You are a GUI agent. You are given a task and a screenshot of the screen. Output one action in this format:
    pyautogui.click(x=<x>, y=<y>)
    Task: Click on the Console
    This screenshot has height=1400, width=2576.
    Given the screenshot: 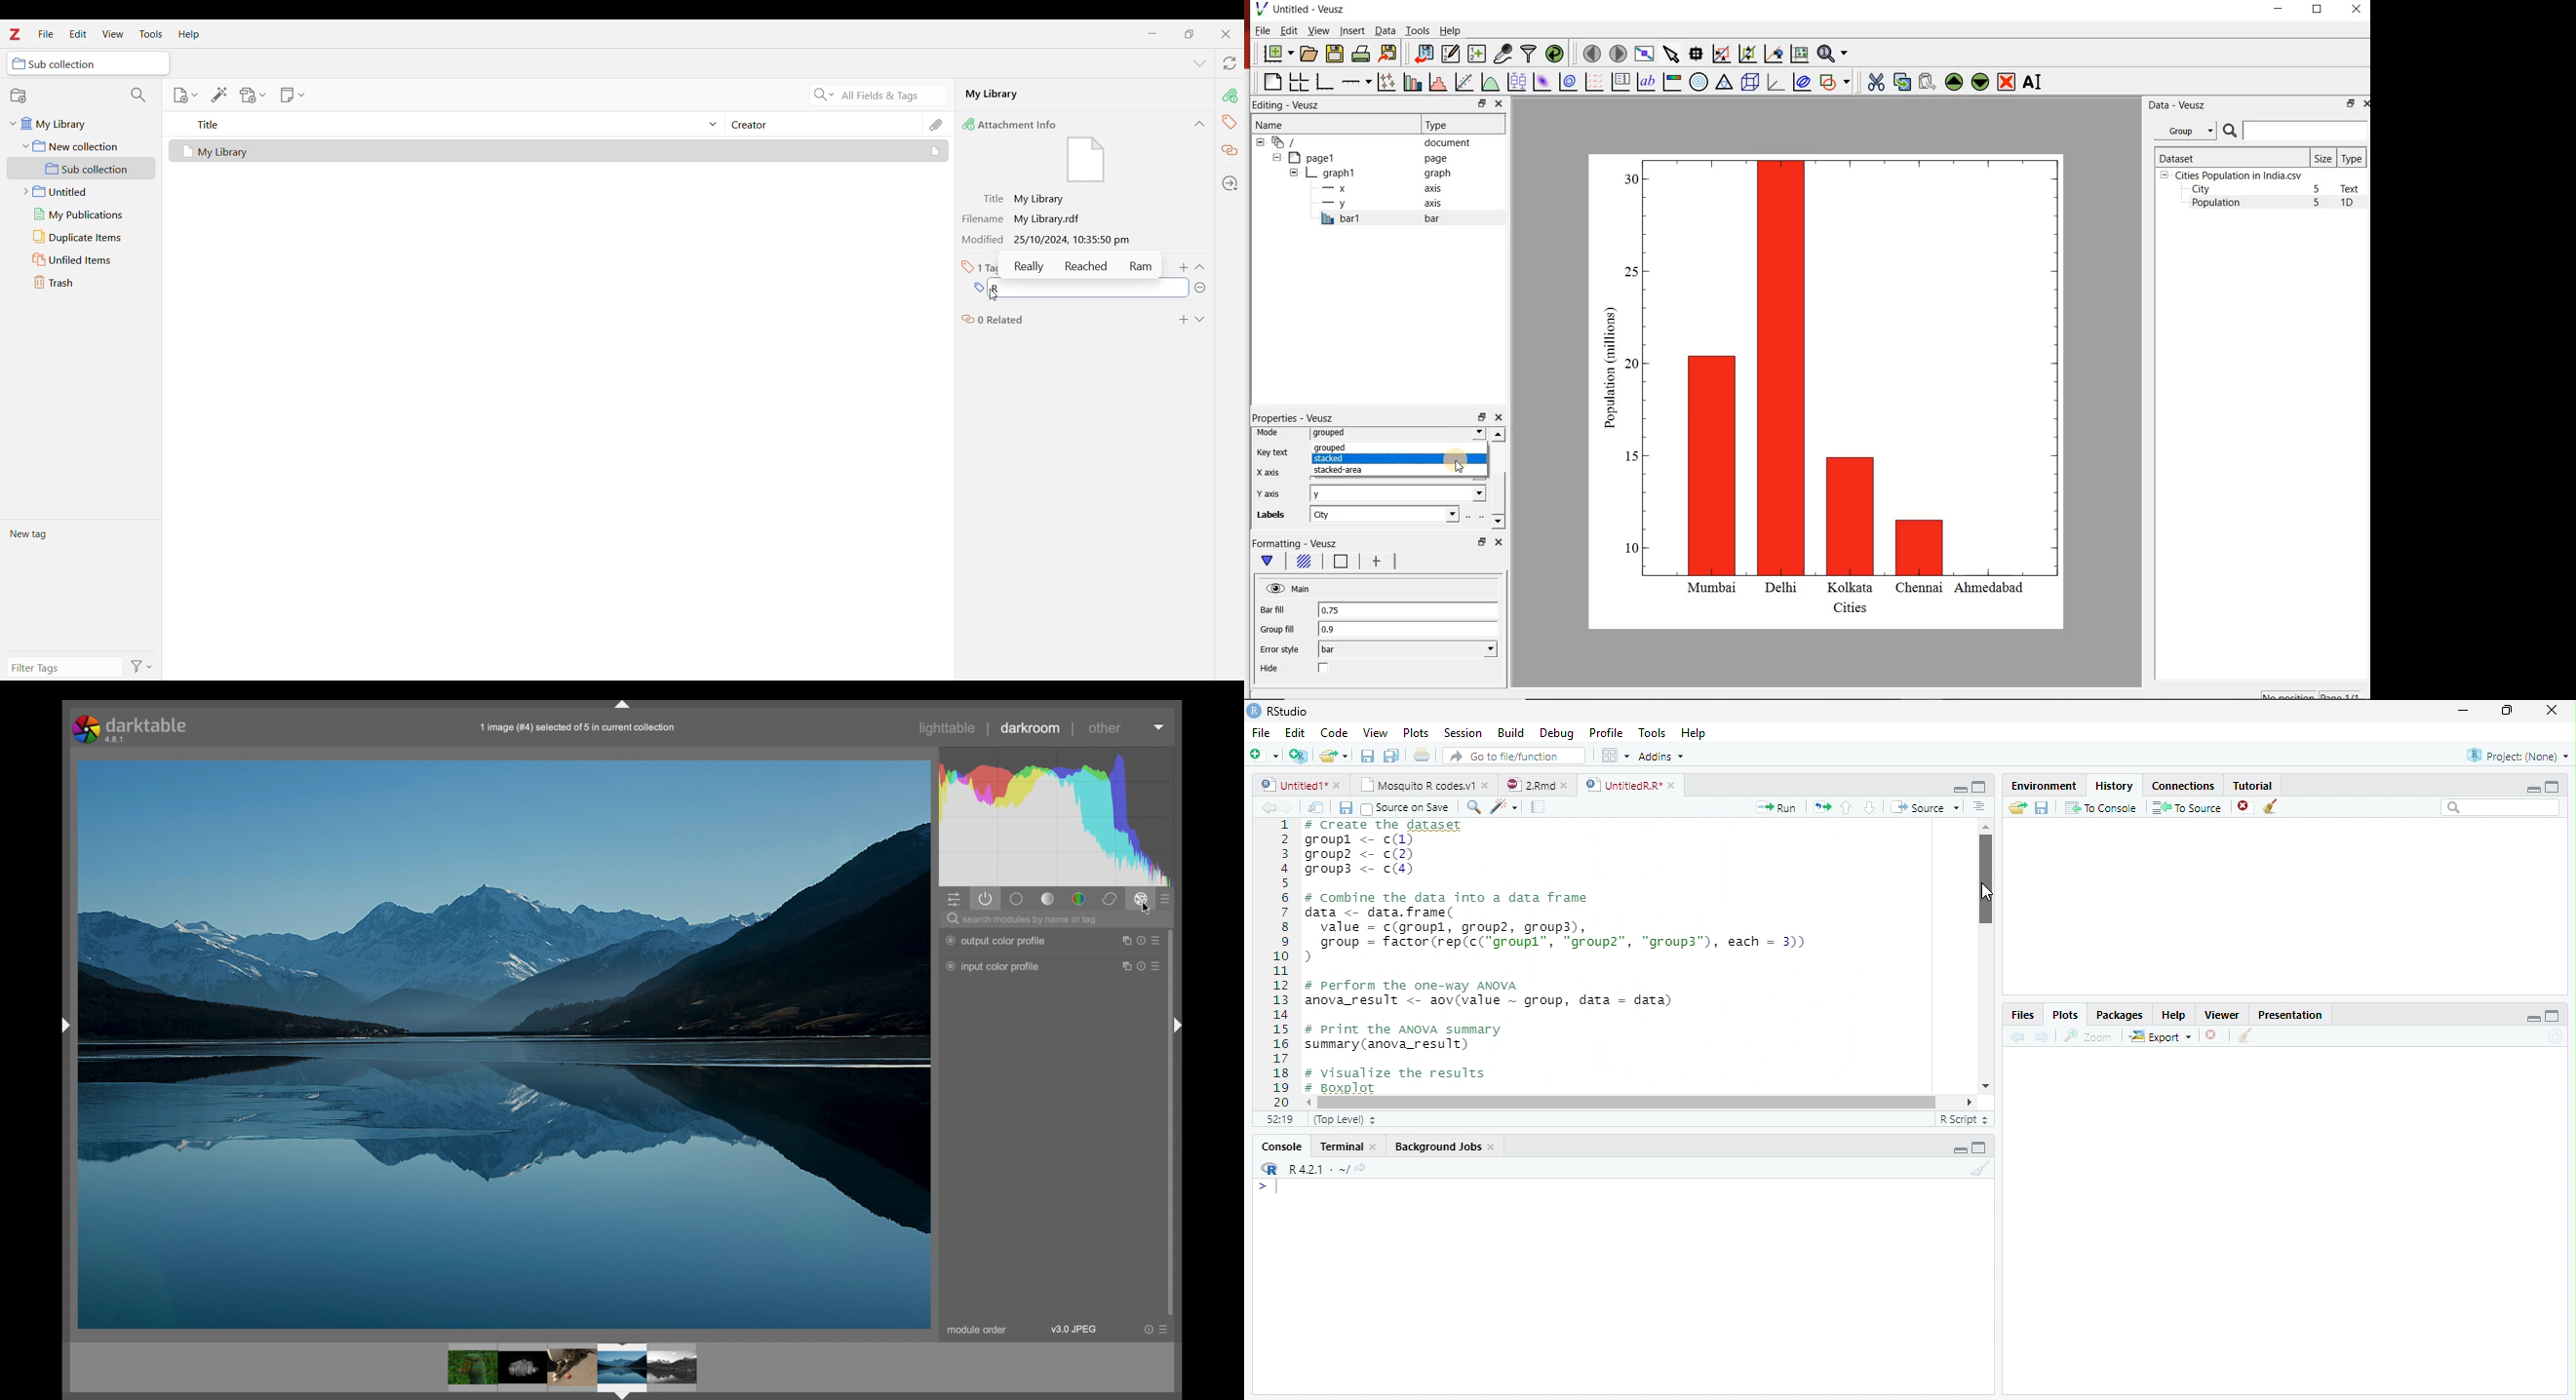 What is the action you would take?
    pyautogui.click(x=1281, y=1148)
    